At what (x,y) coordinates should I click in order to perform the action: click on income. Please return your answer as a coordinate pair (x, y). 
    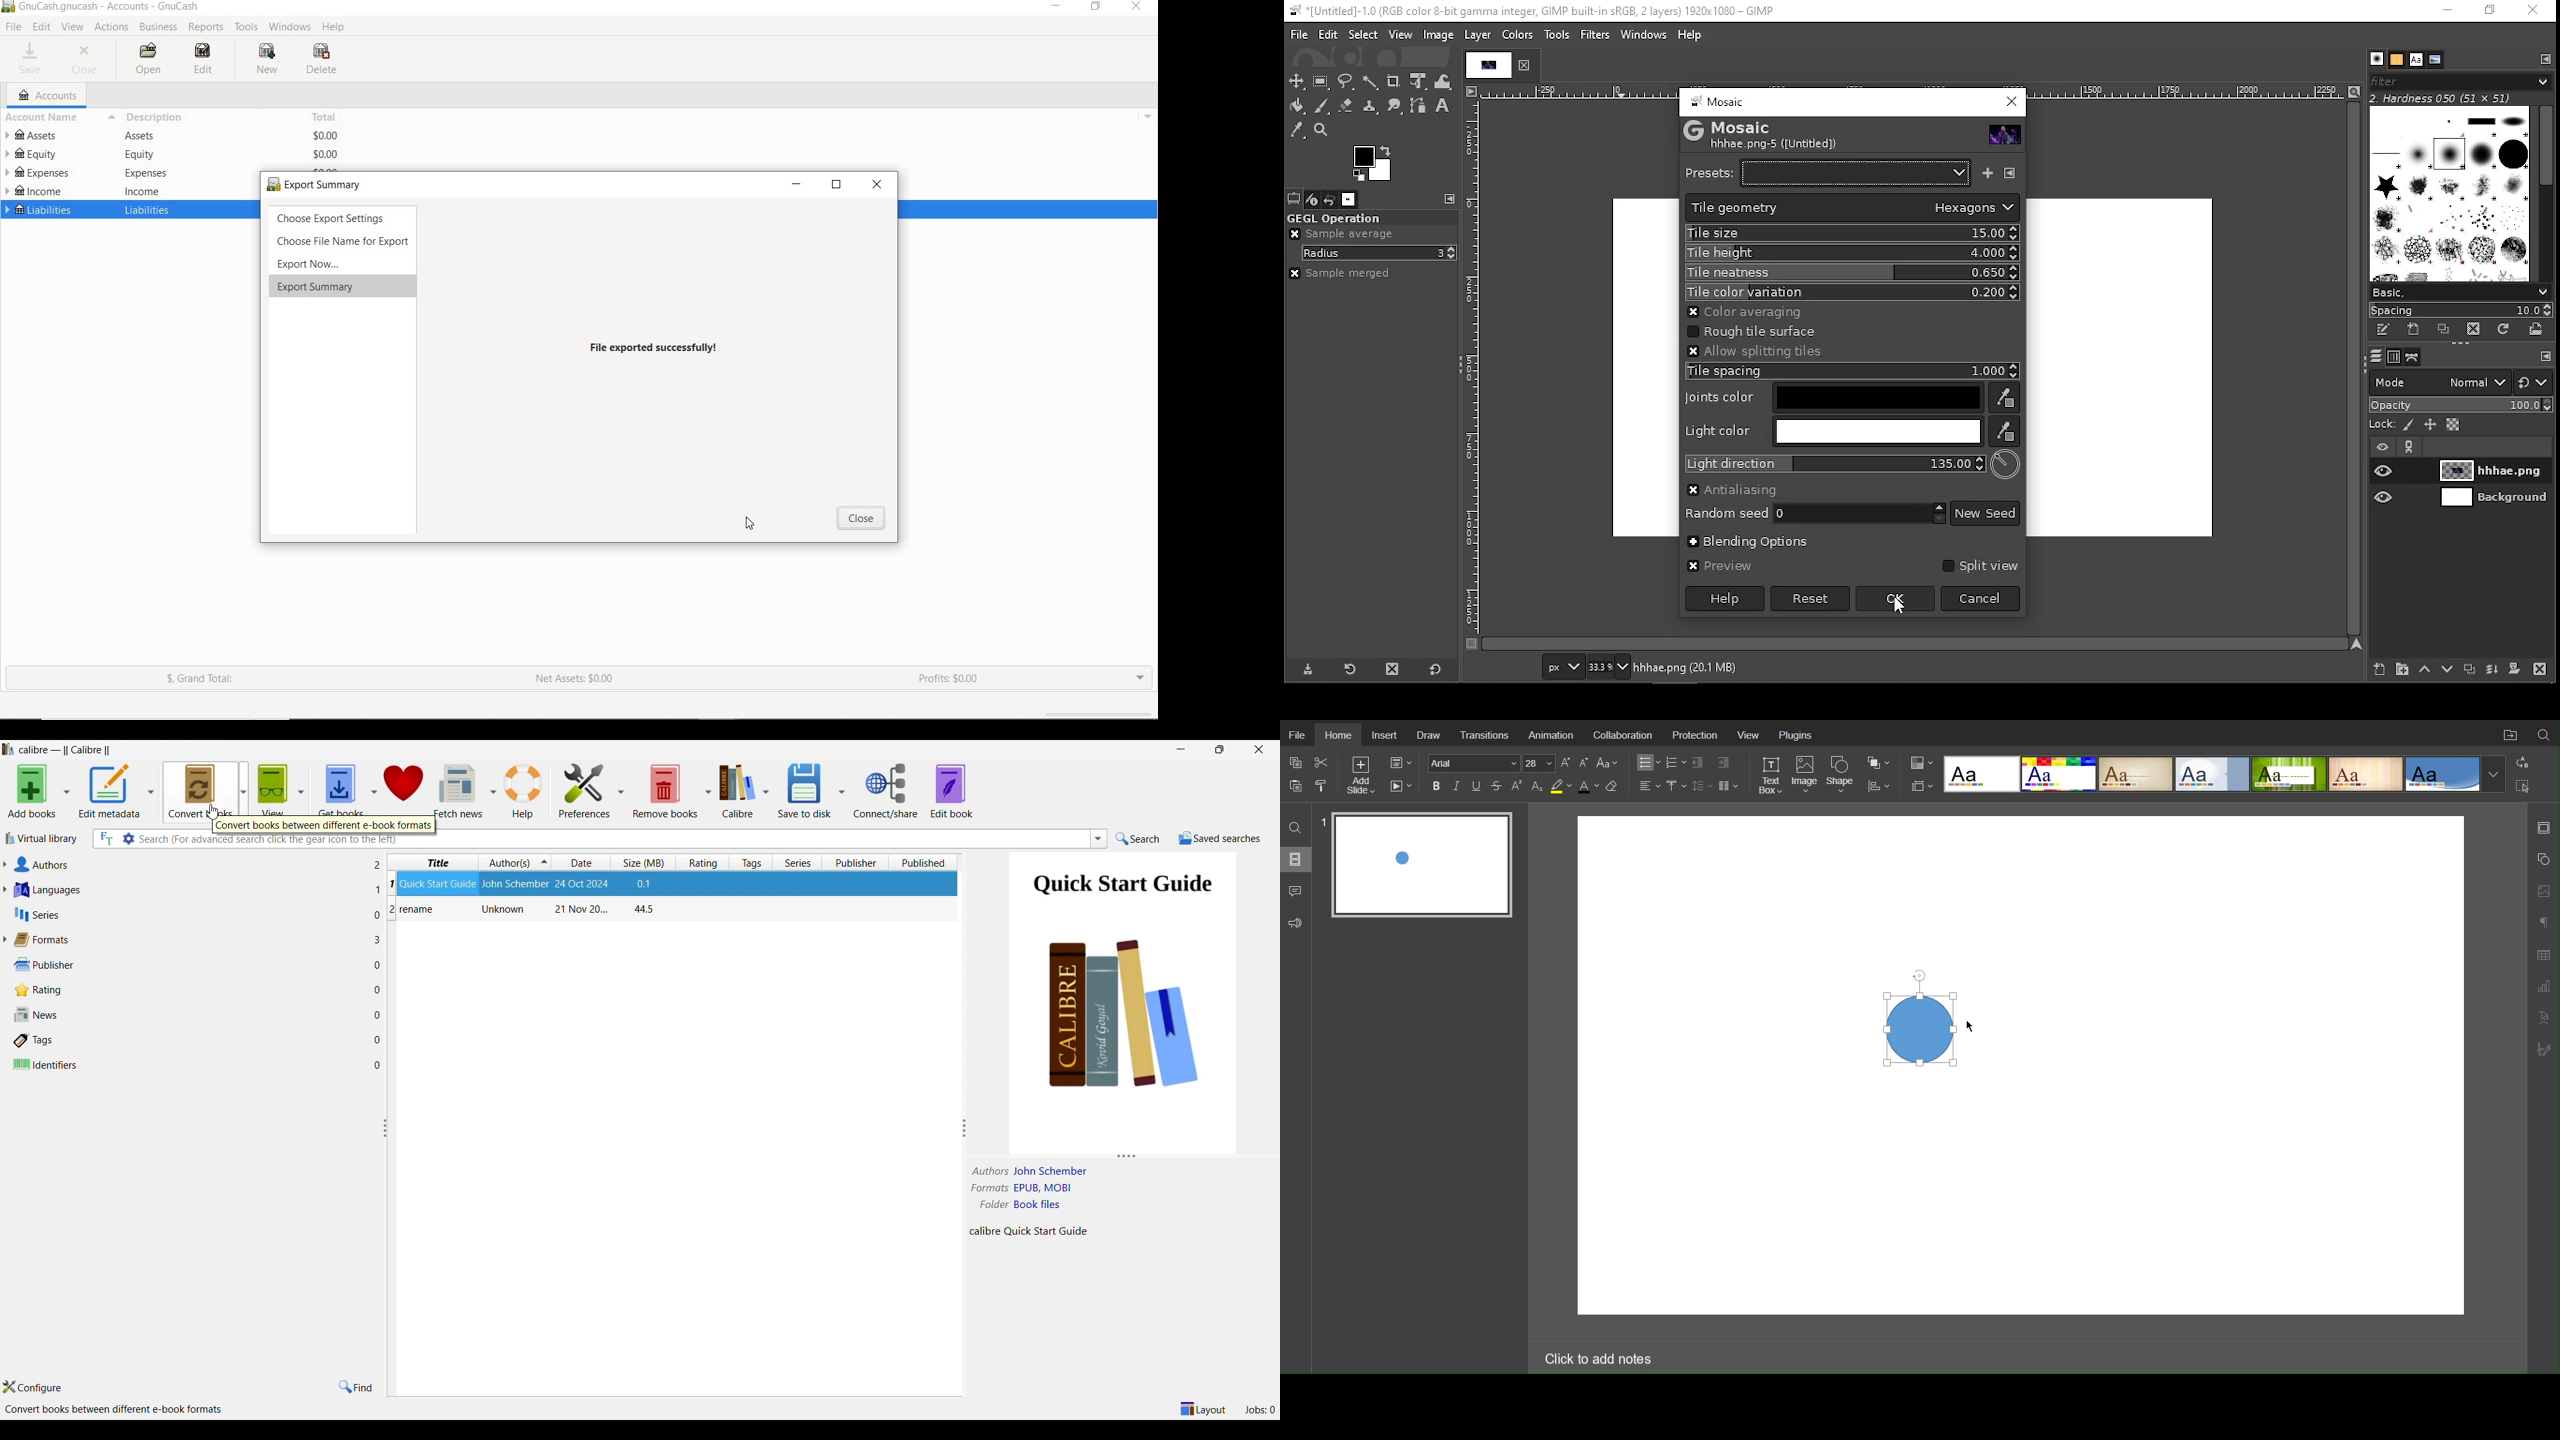
    Looking at the image, I should click on (141, 190).